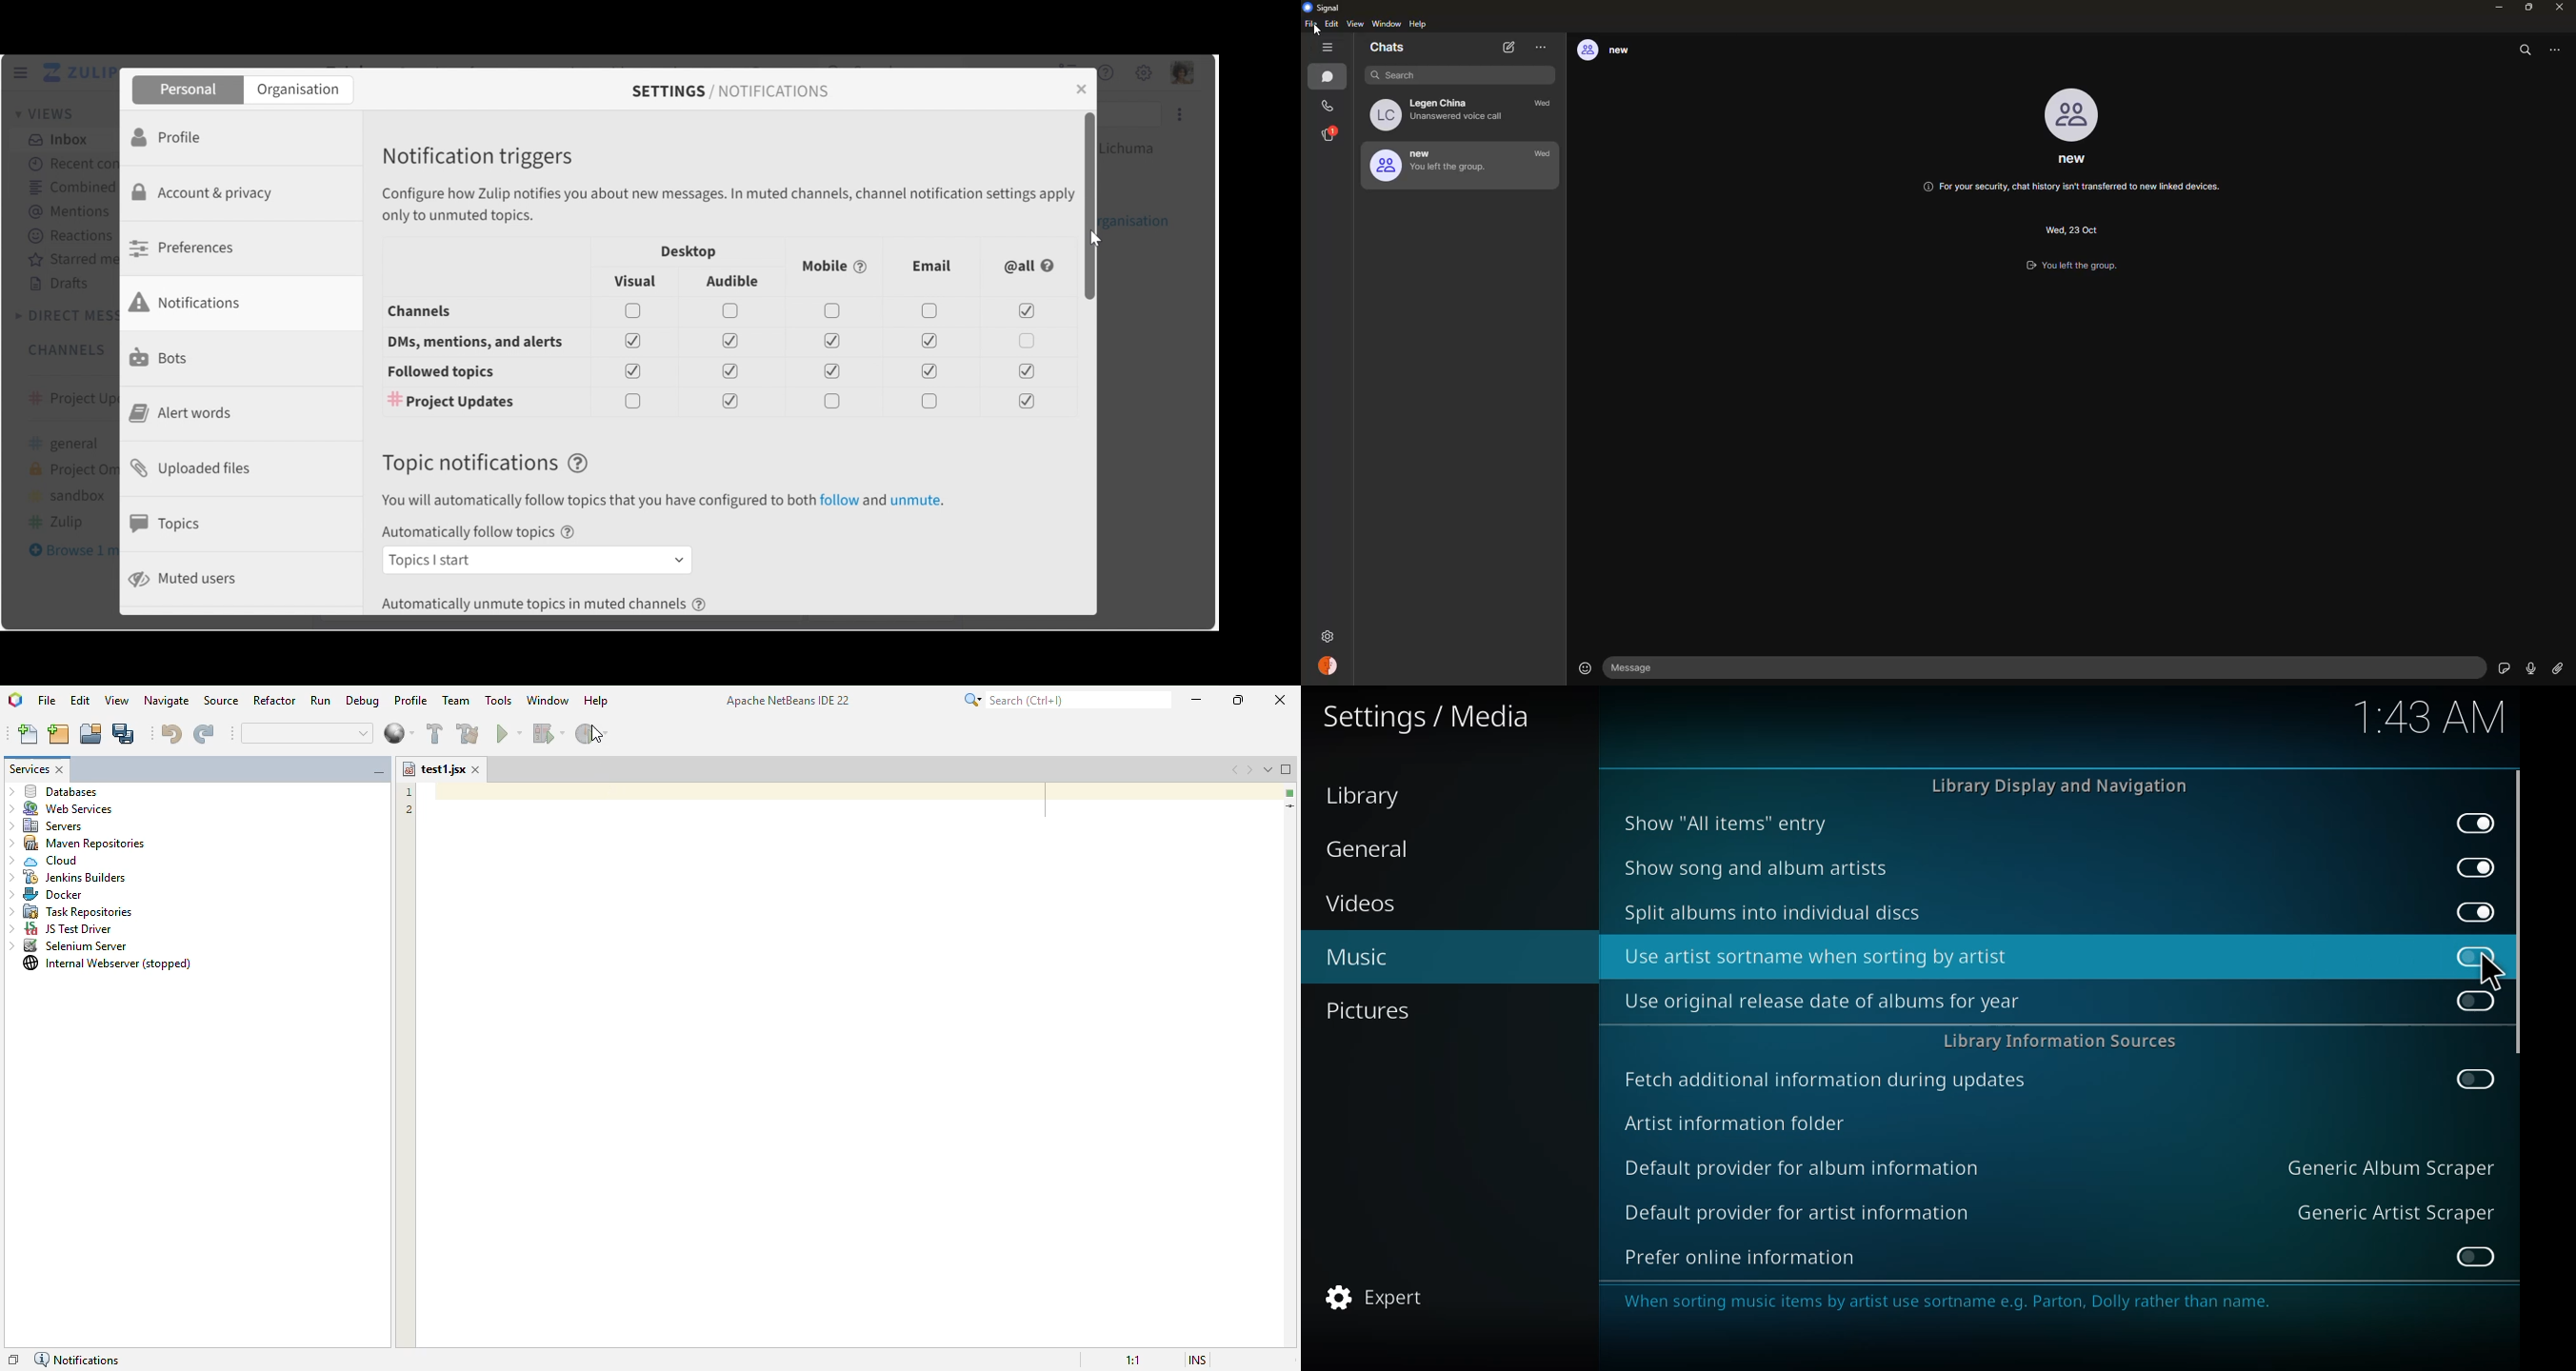 This screenshot has height=1372, width=2576. I want to click on Visual, so click(633, 280).